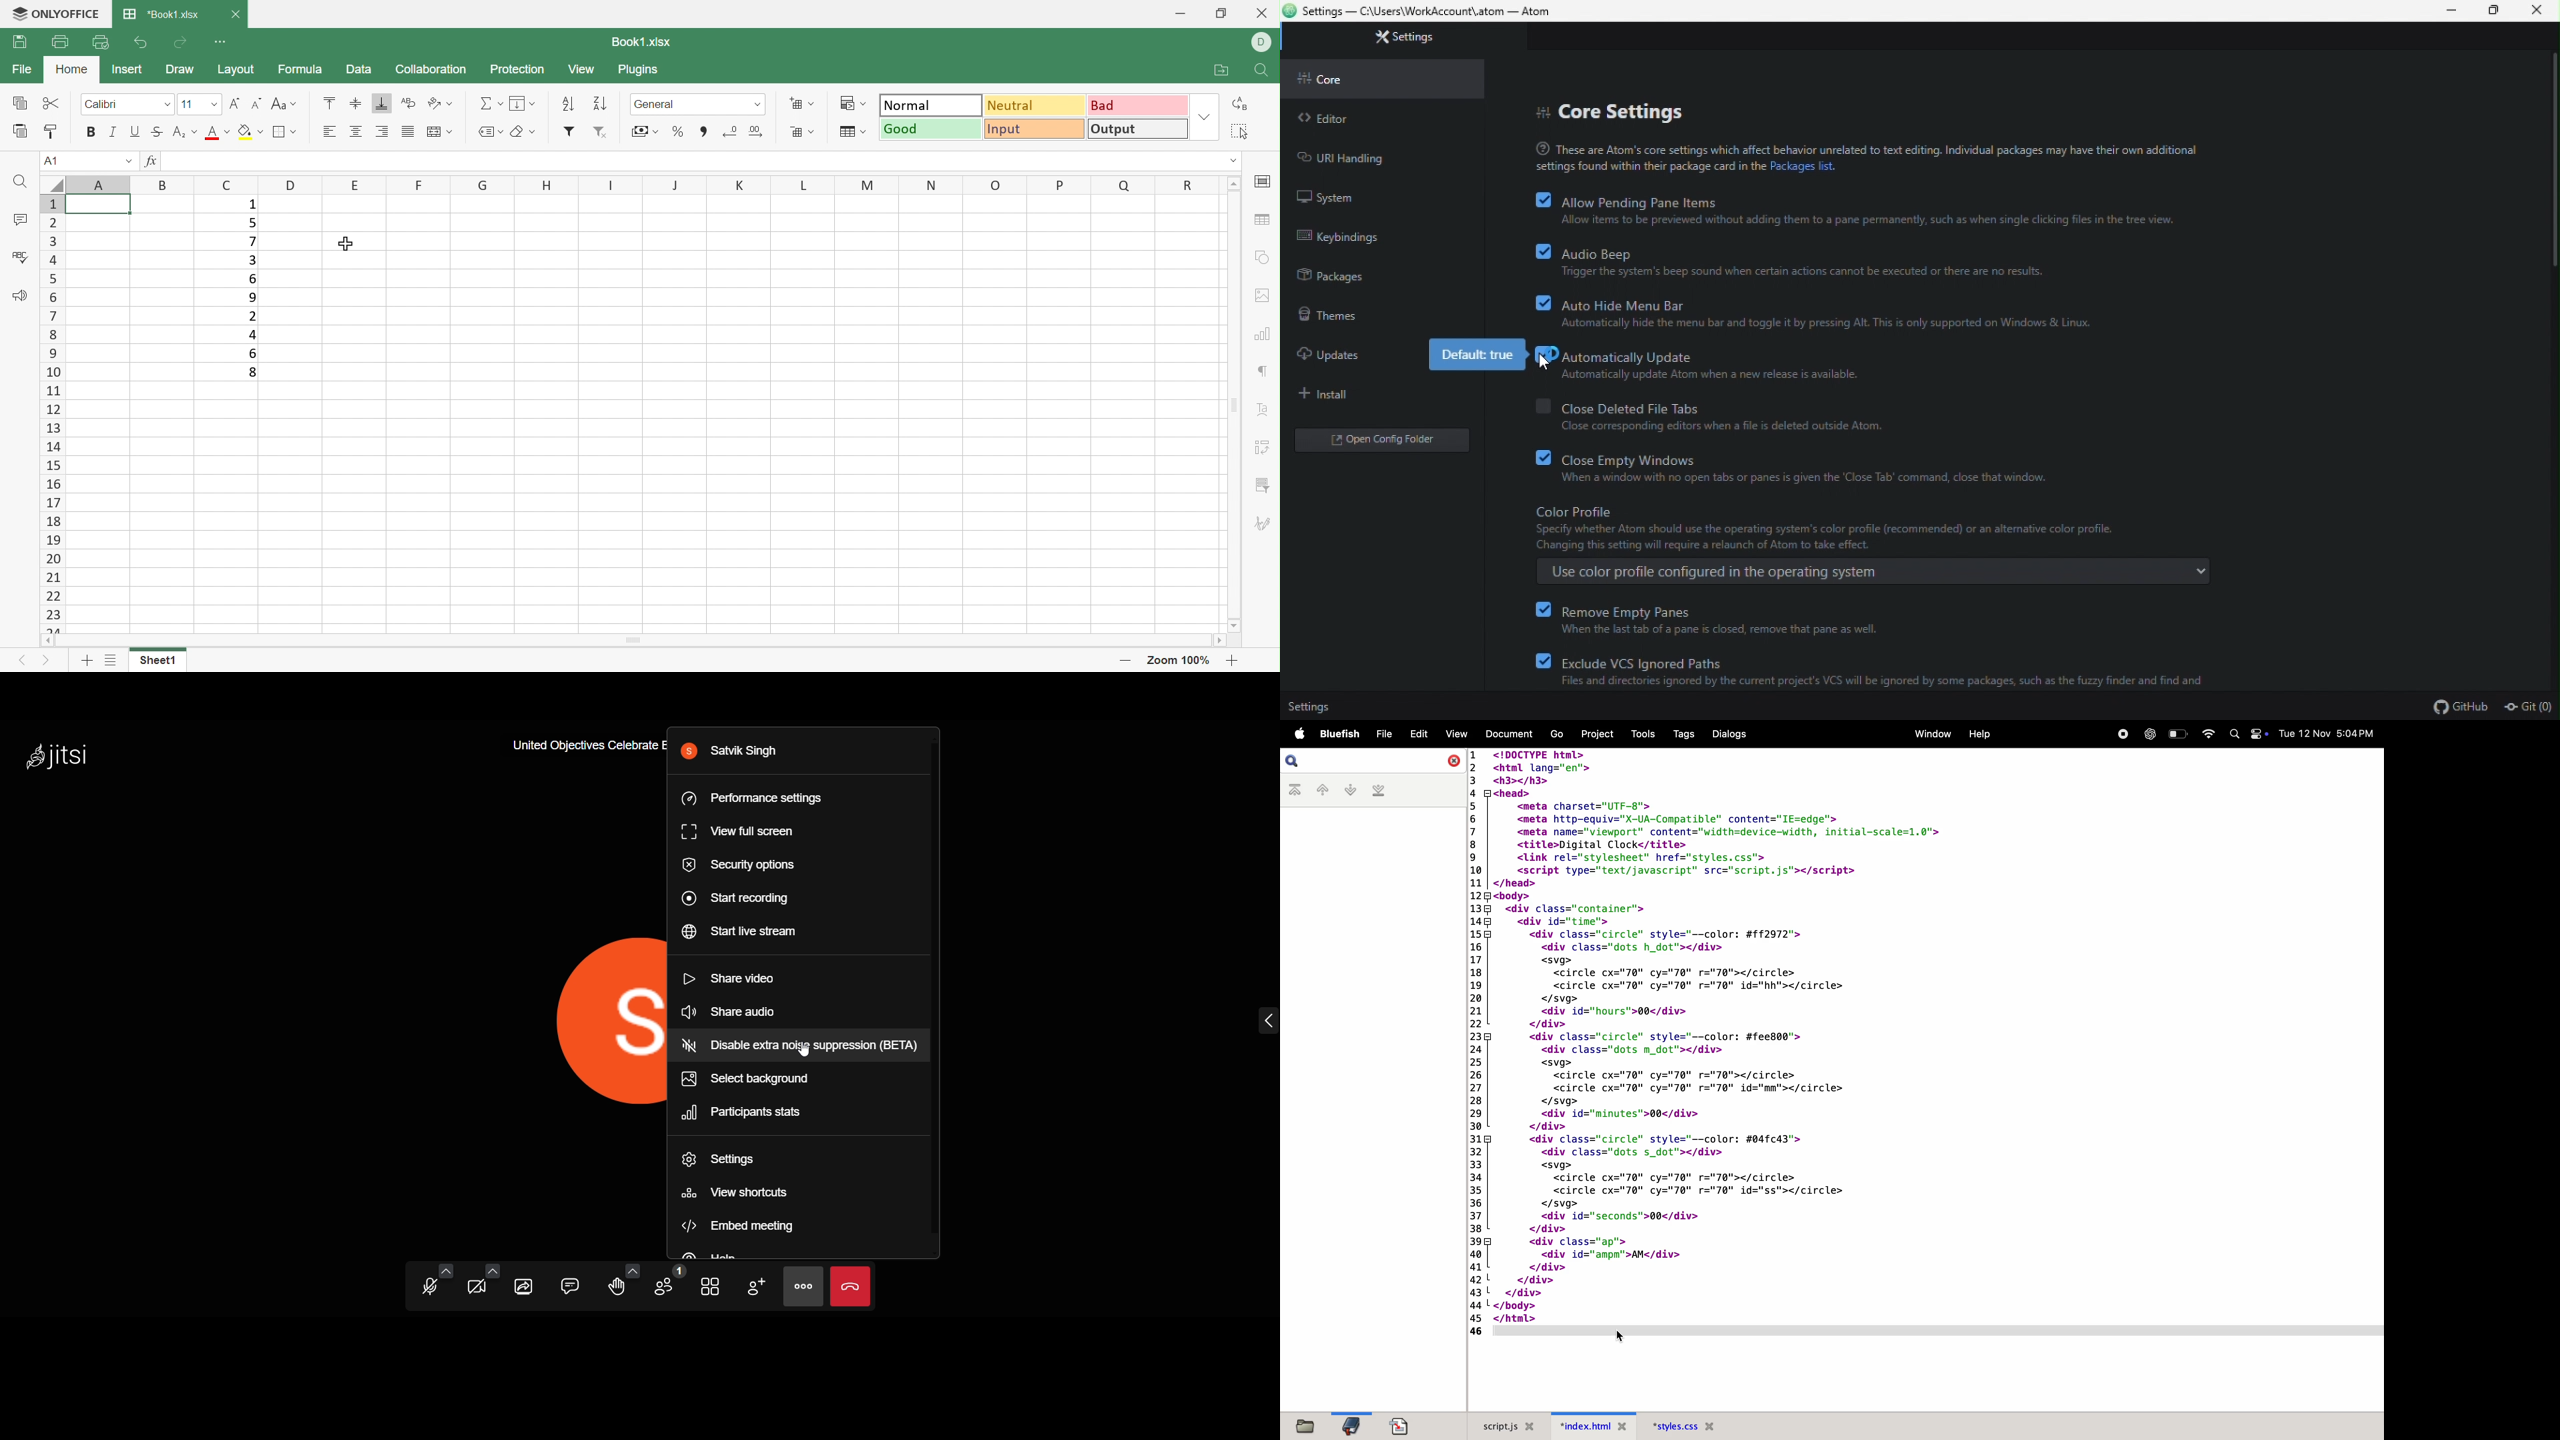 The height and width of the screenshot is (1456, 2576). Describe the element at coordinates (154, 162) in the screenshot. I see `fx` at that location.